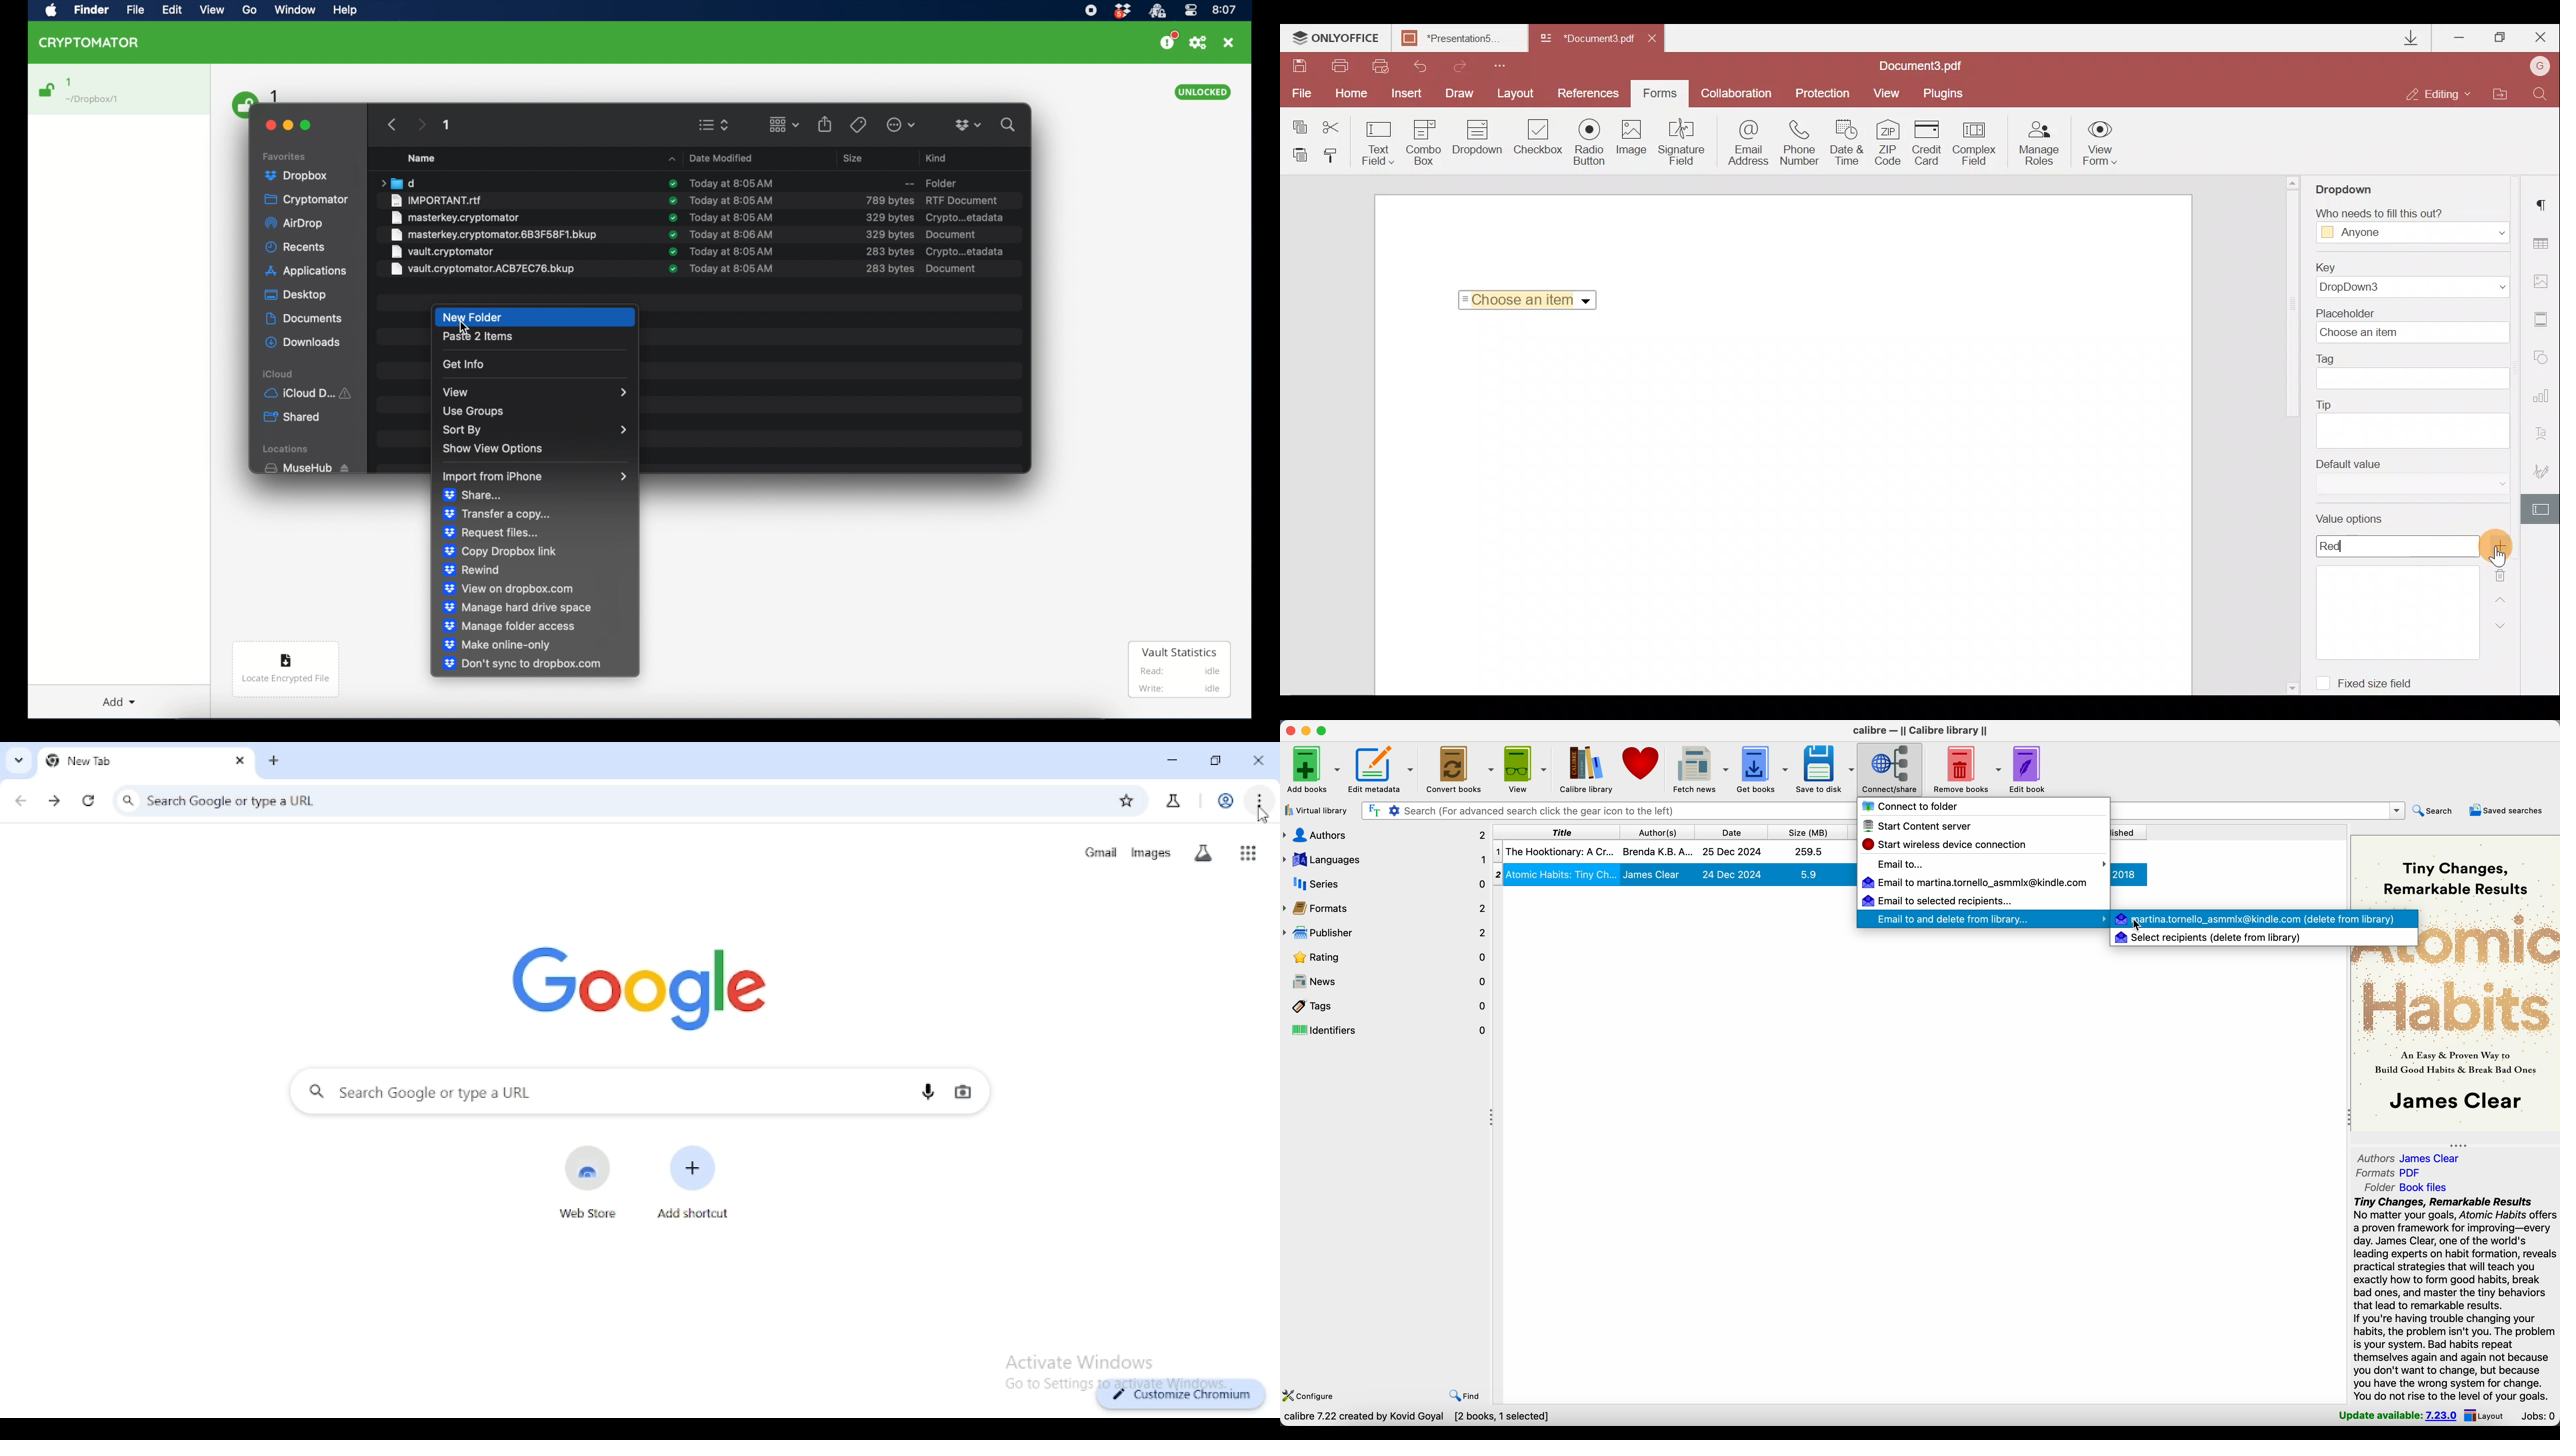 The image size is (2576, 1456). I want to click on , so click(673, 234).